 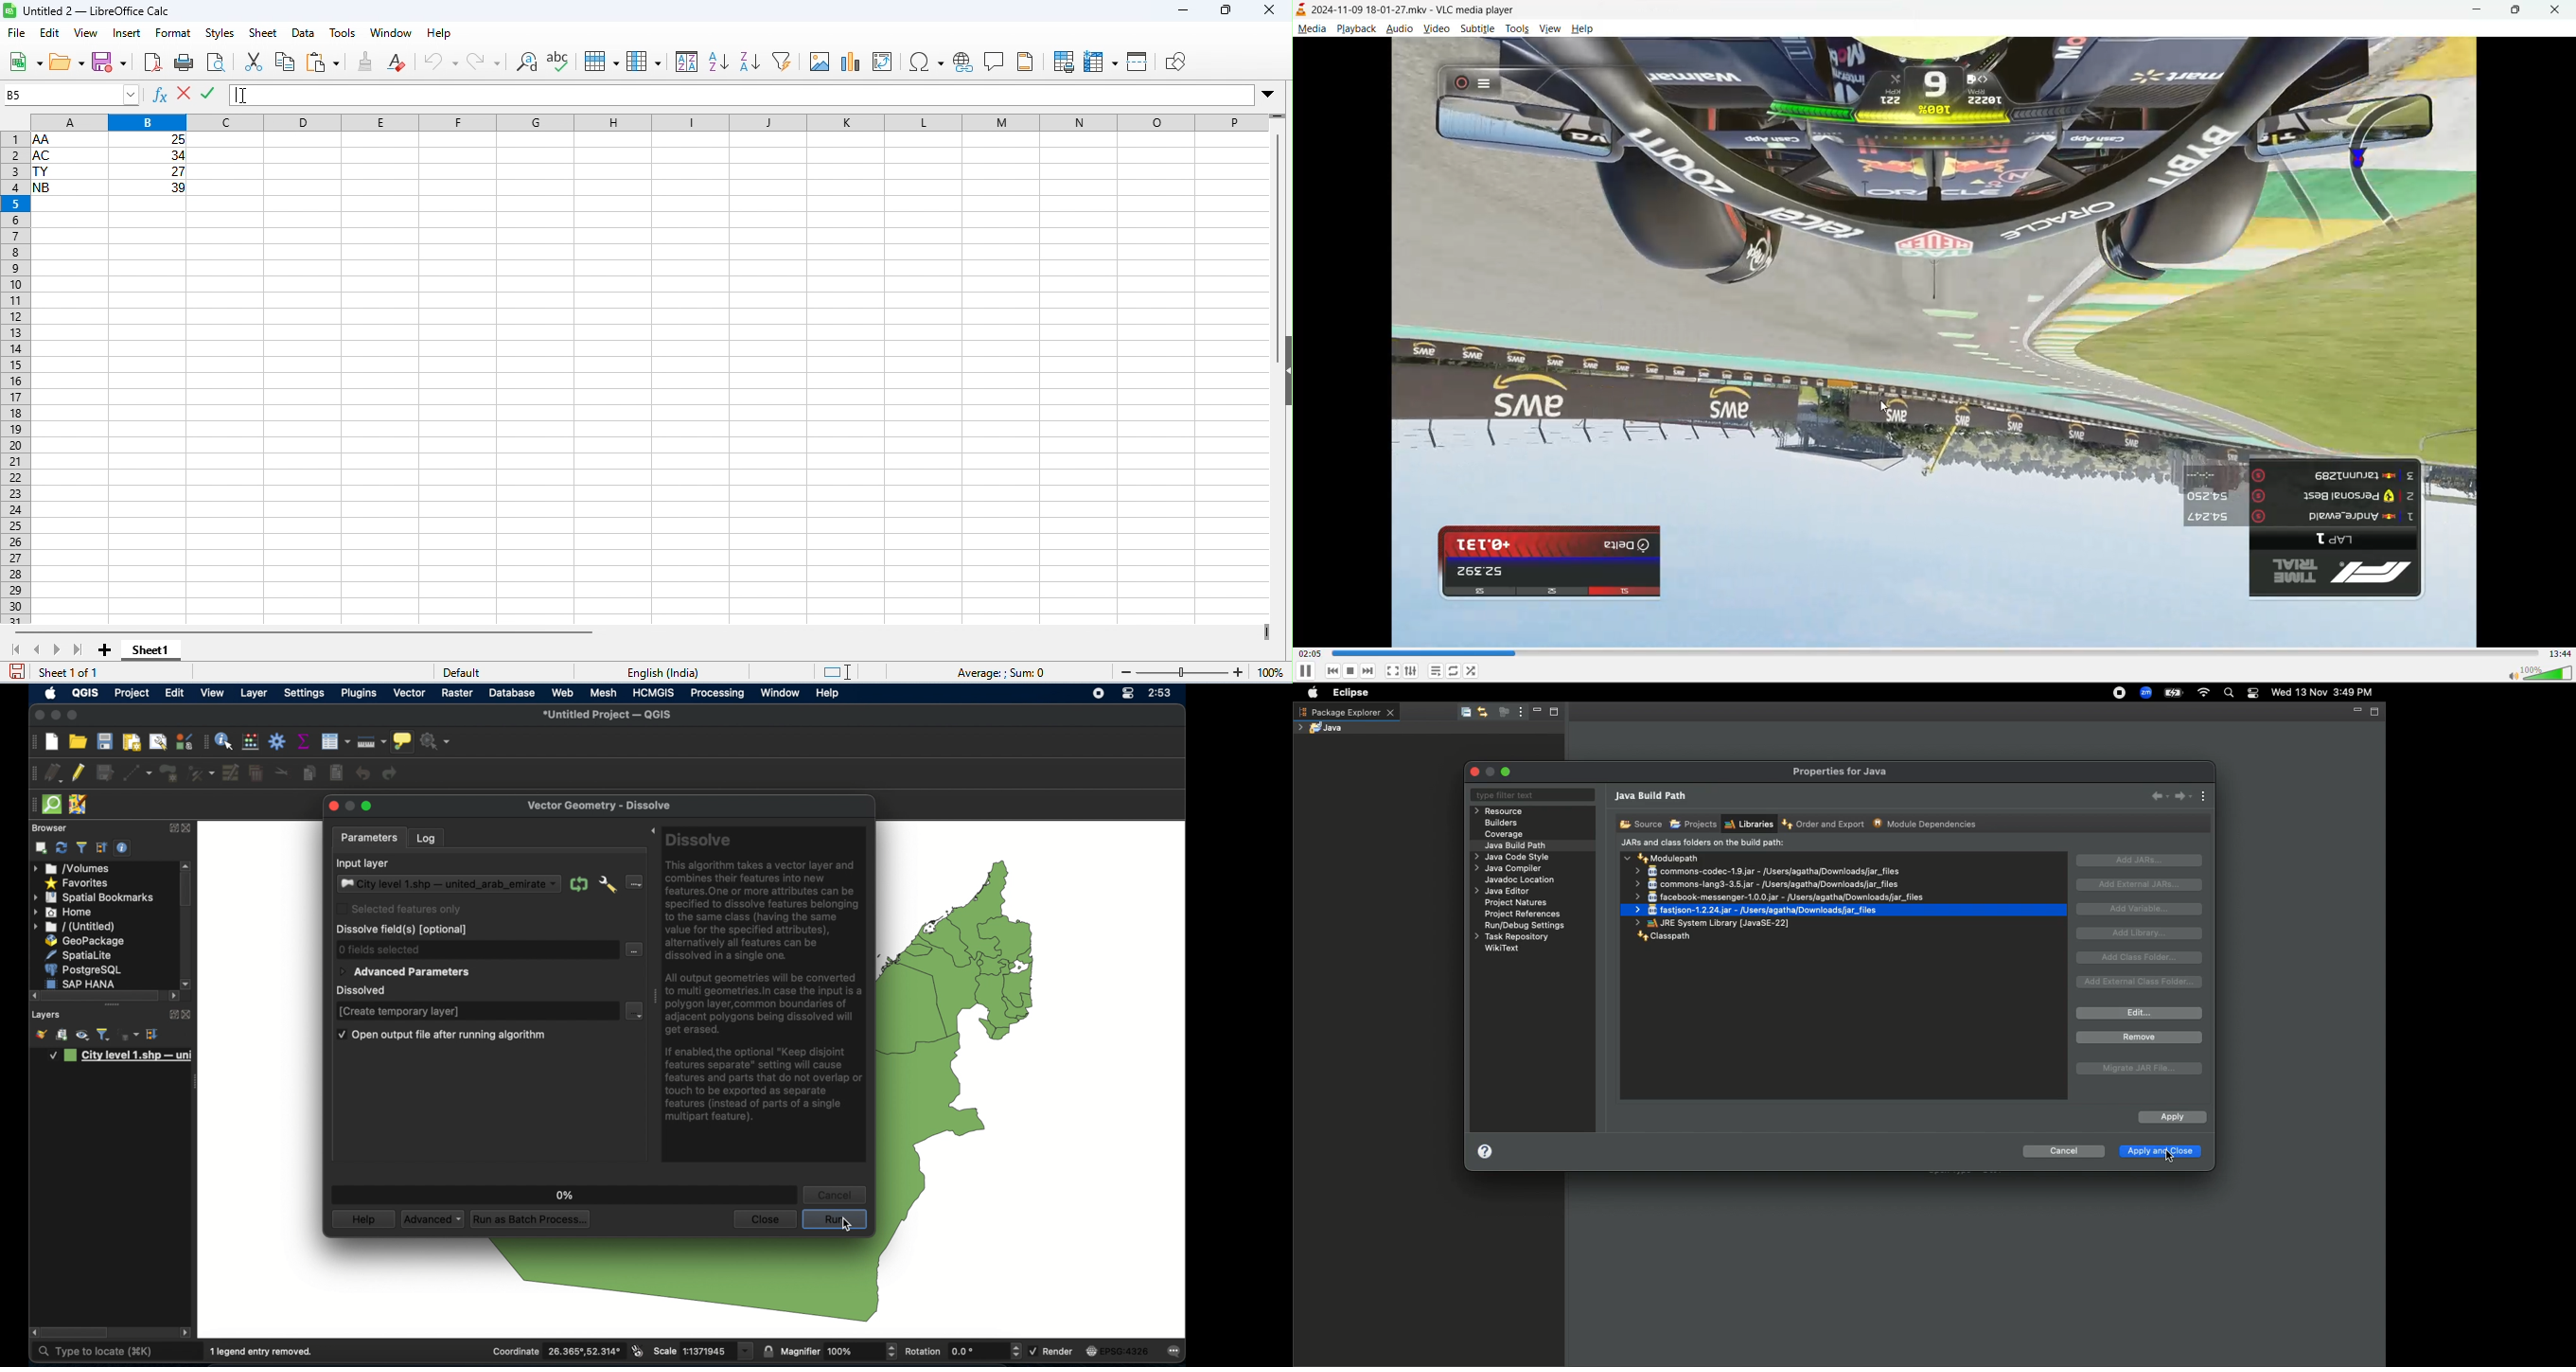 I want to click on find and replace, so click(x=530, y=62).